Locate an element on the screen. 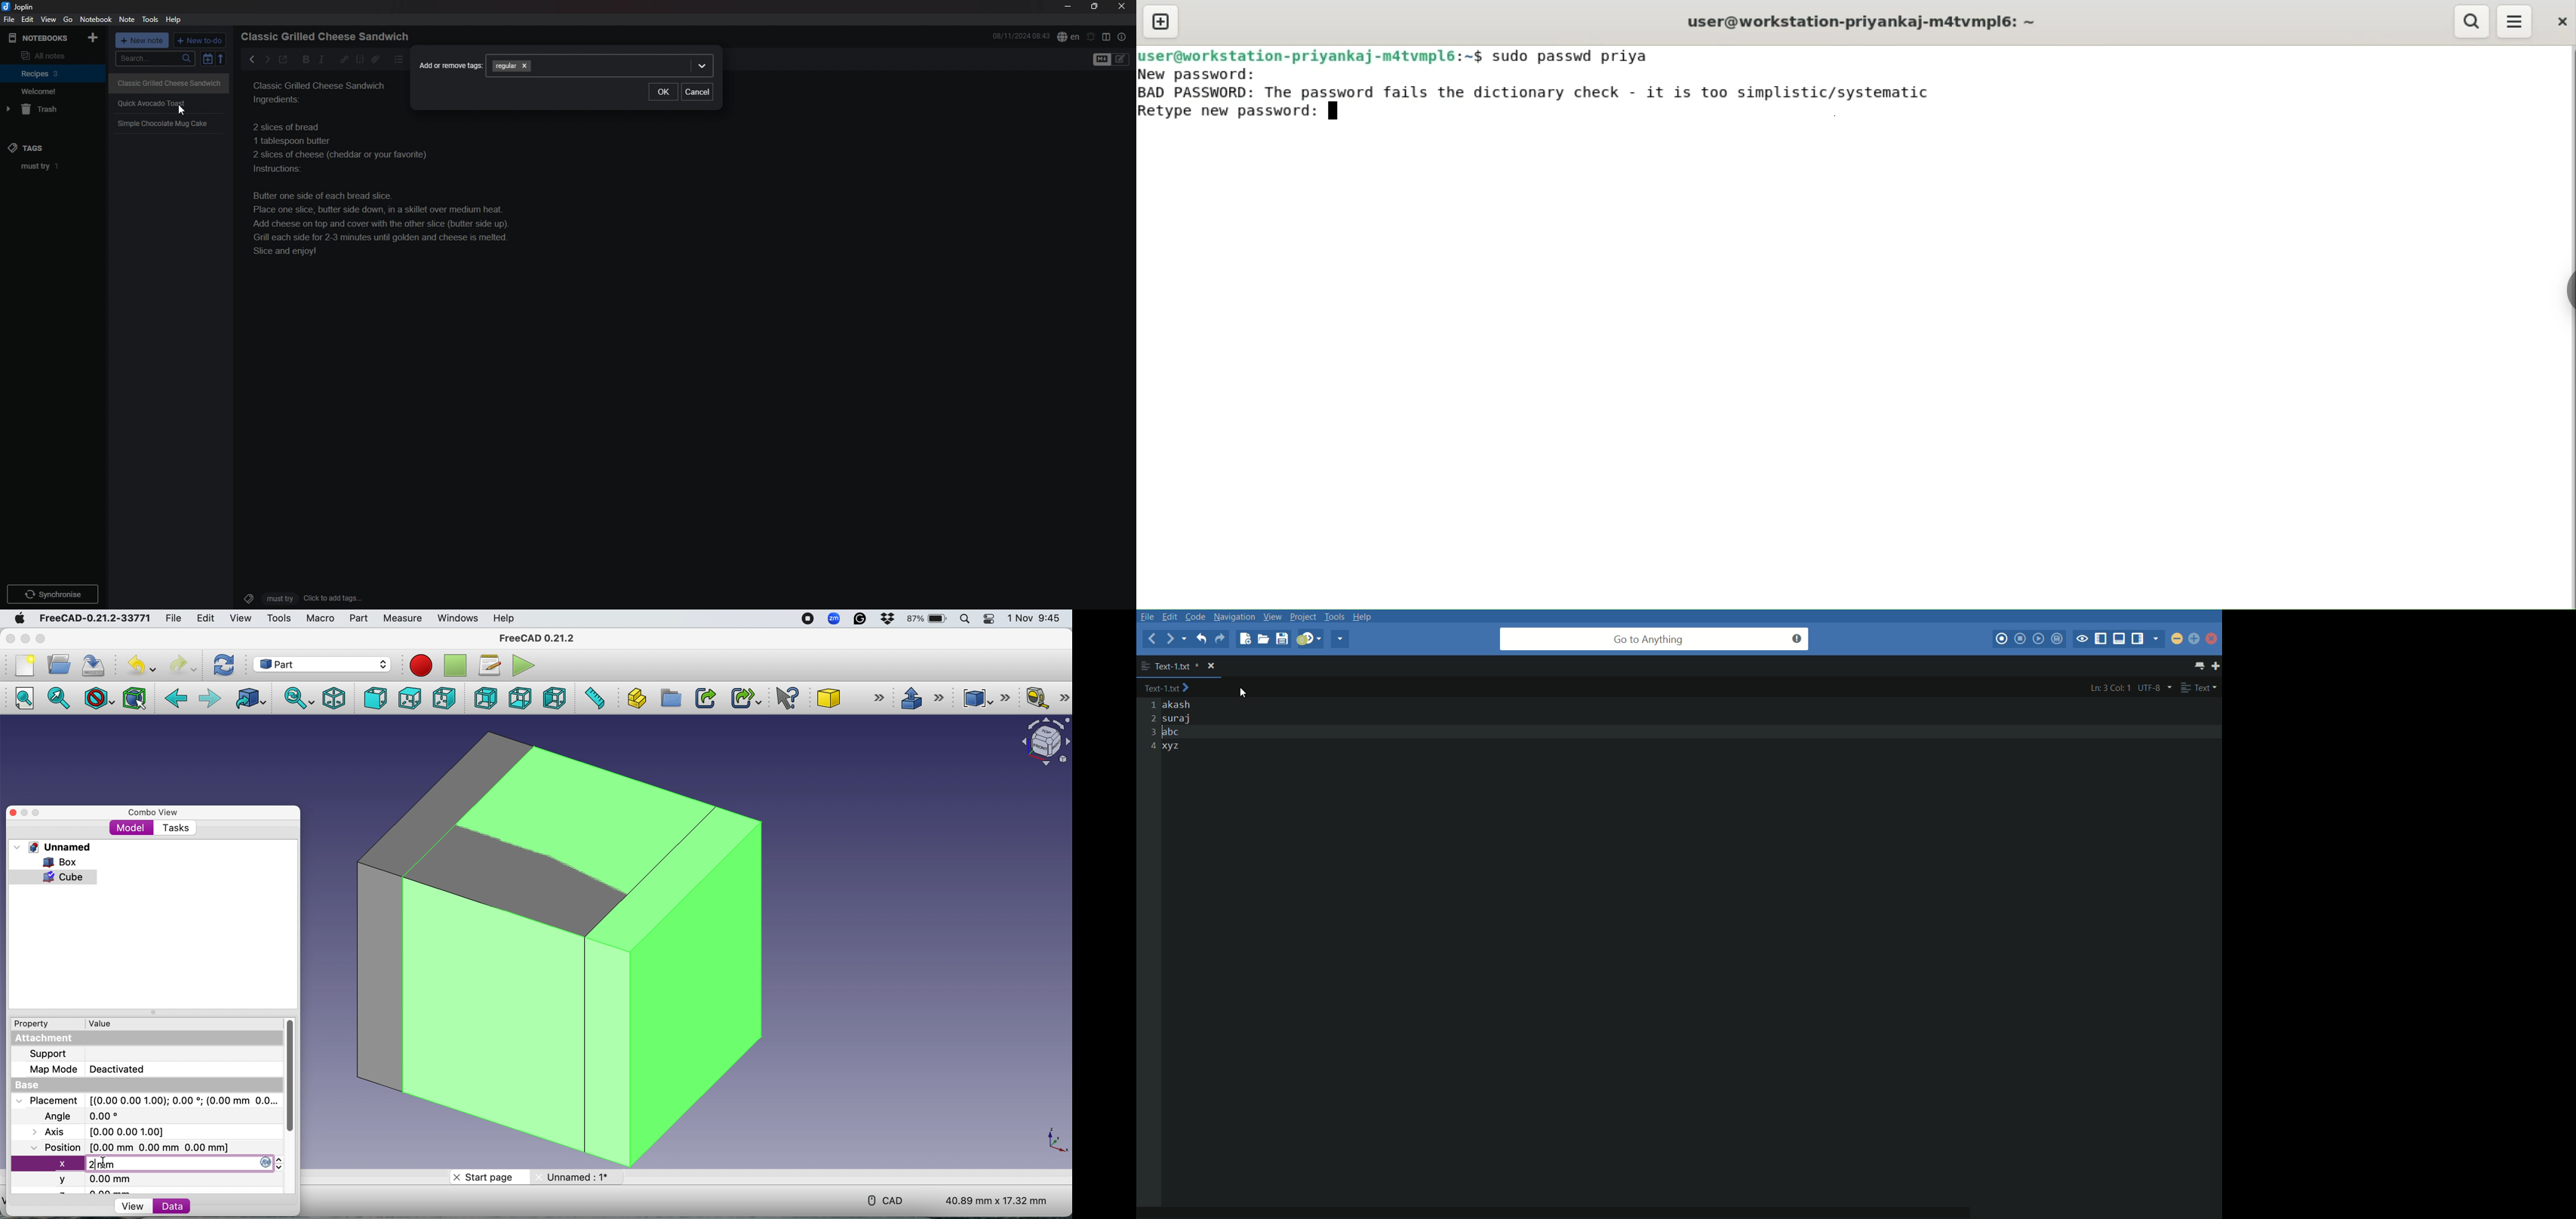 The image size is (2576, 1232). resize is located at coordinates (1094, 7).